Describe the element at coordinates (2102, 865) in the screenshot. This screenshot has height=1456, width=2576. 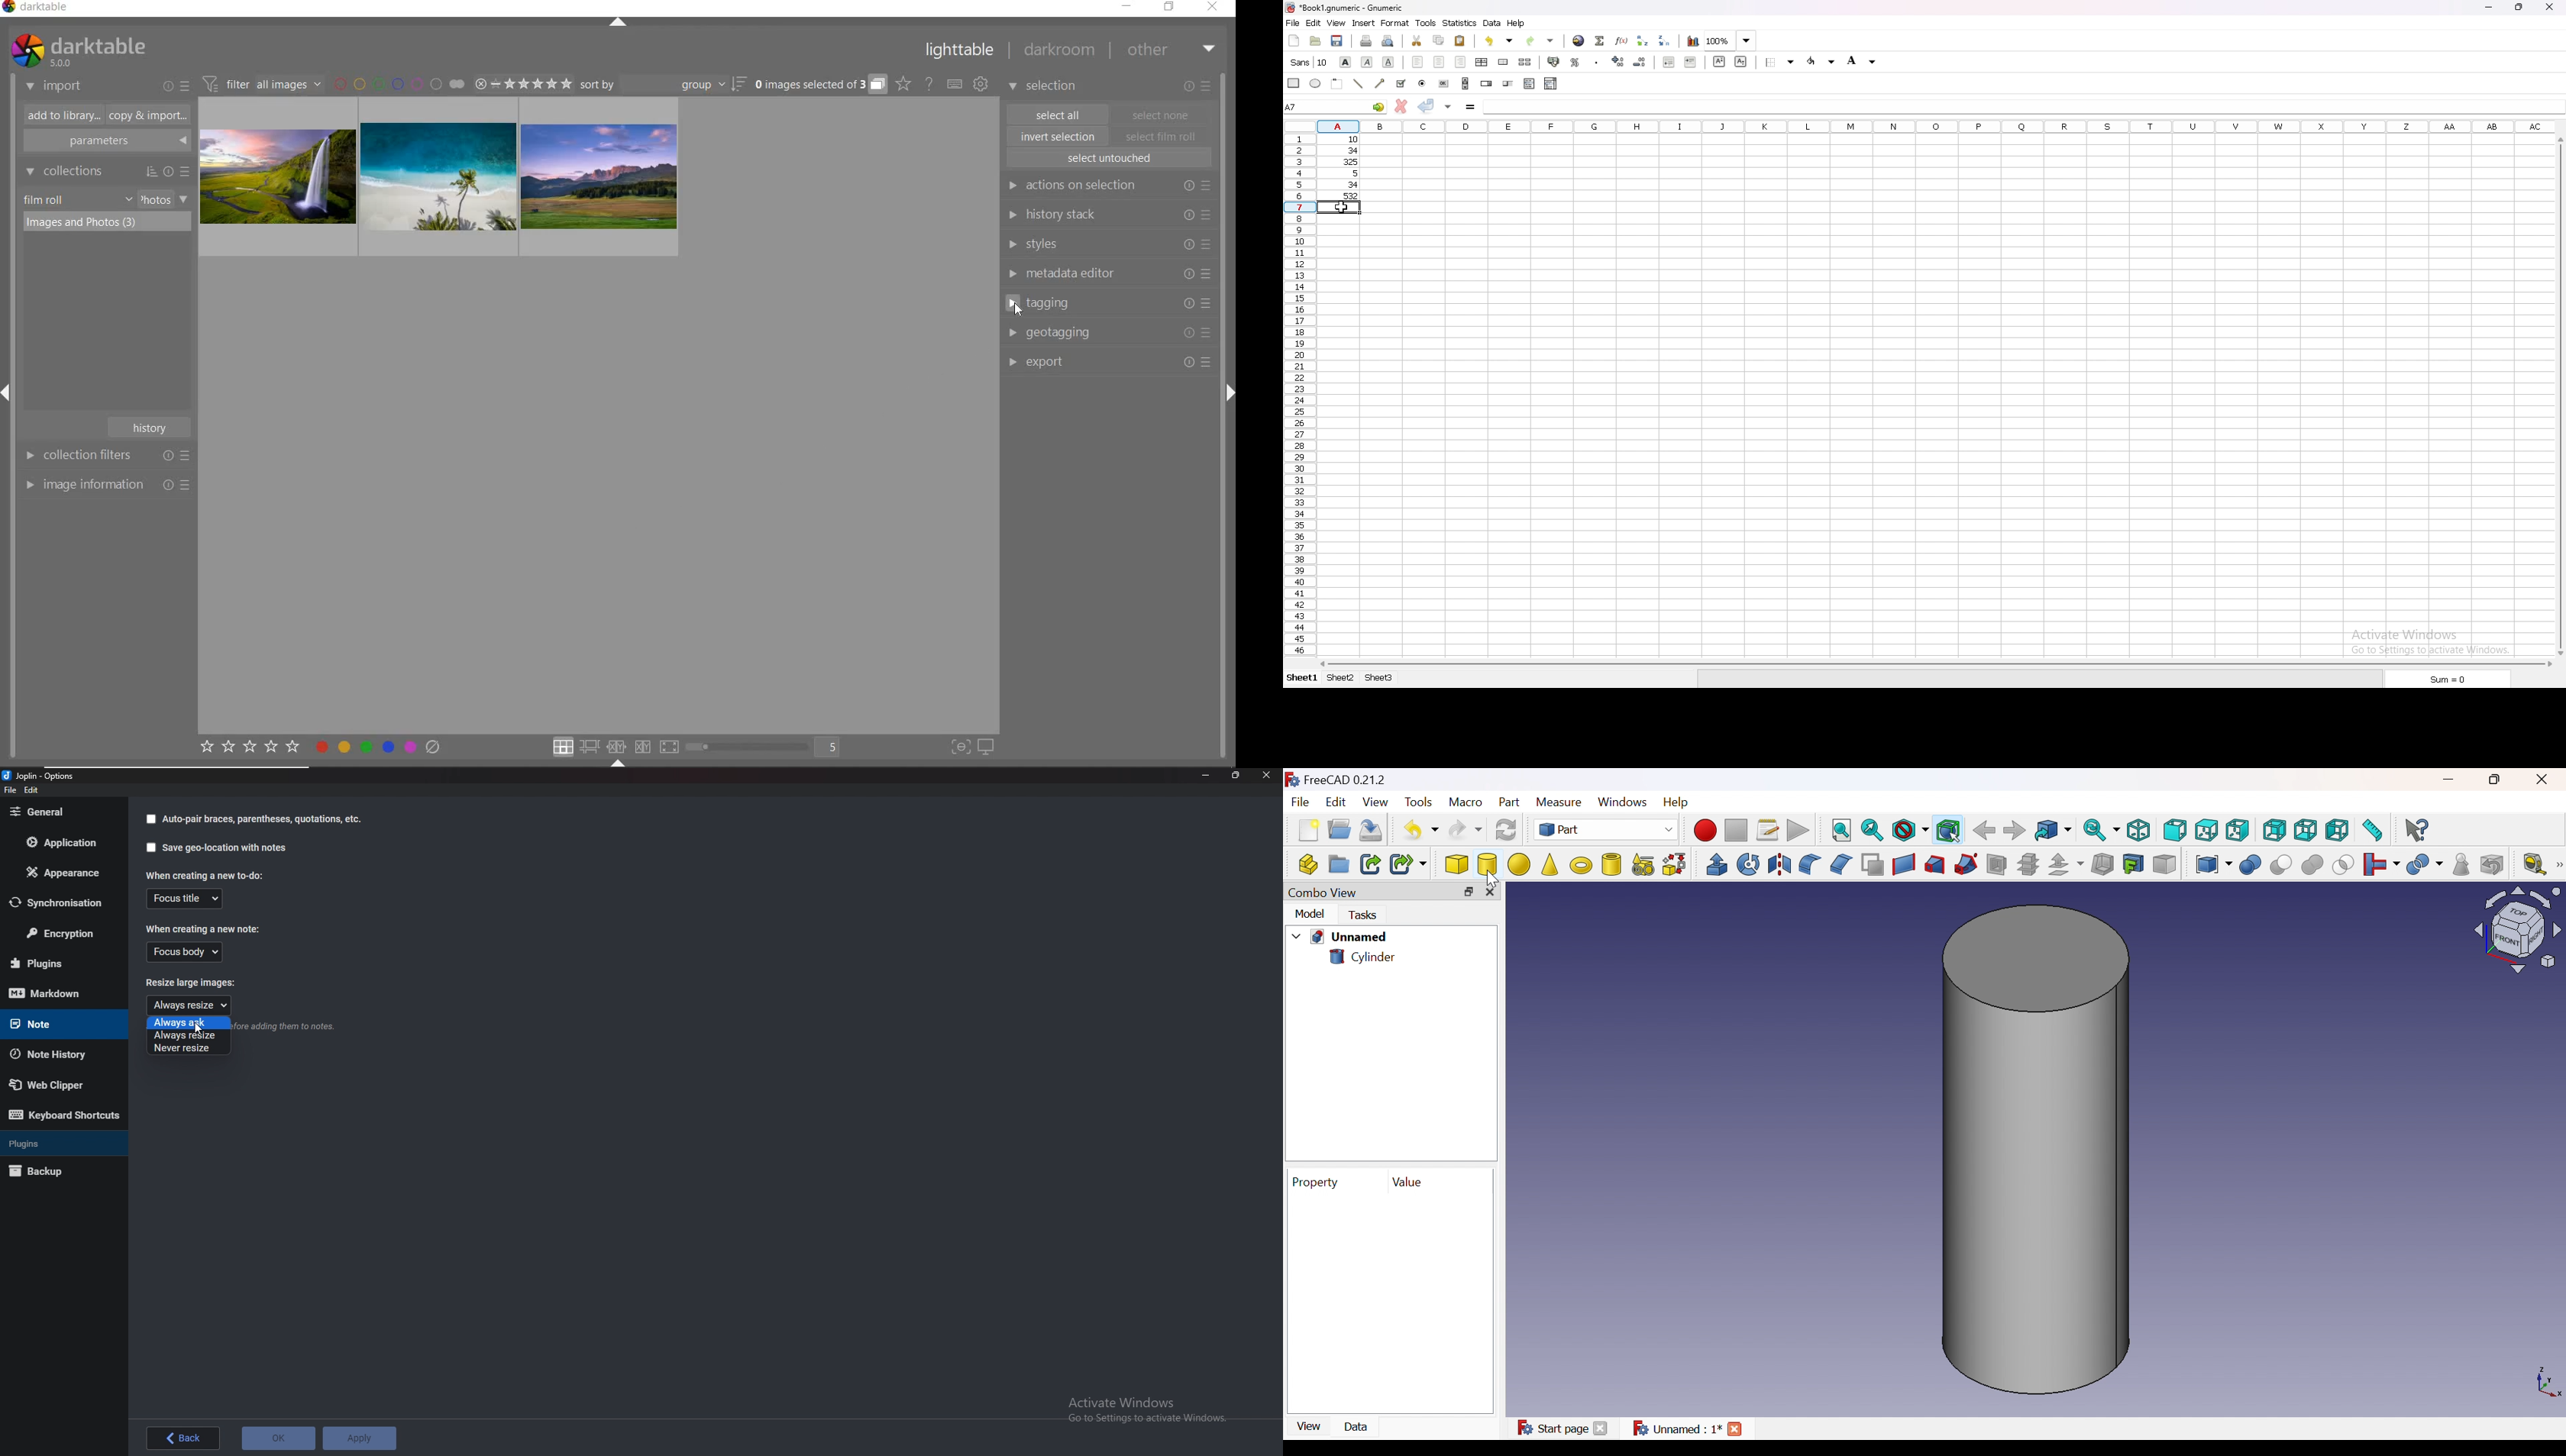
I see `Thickness` at that location.